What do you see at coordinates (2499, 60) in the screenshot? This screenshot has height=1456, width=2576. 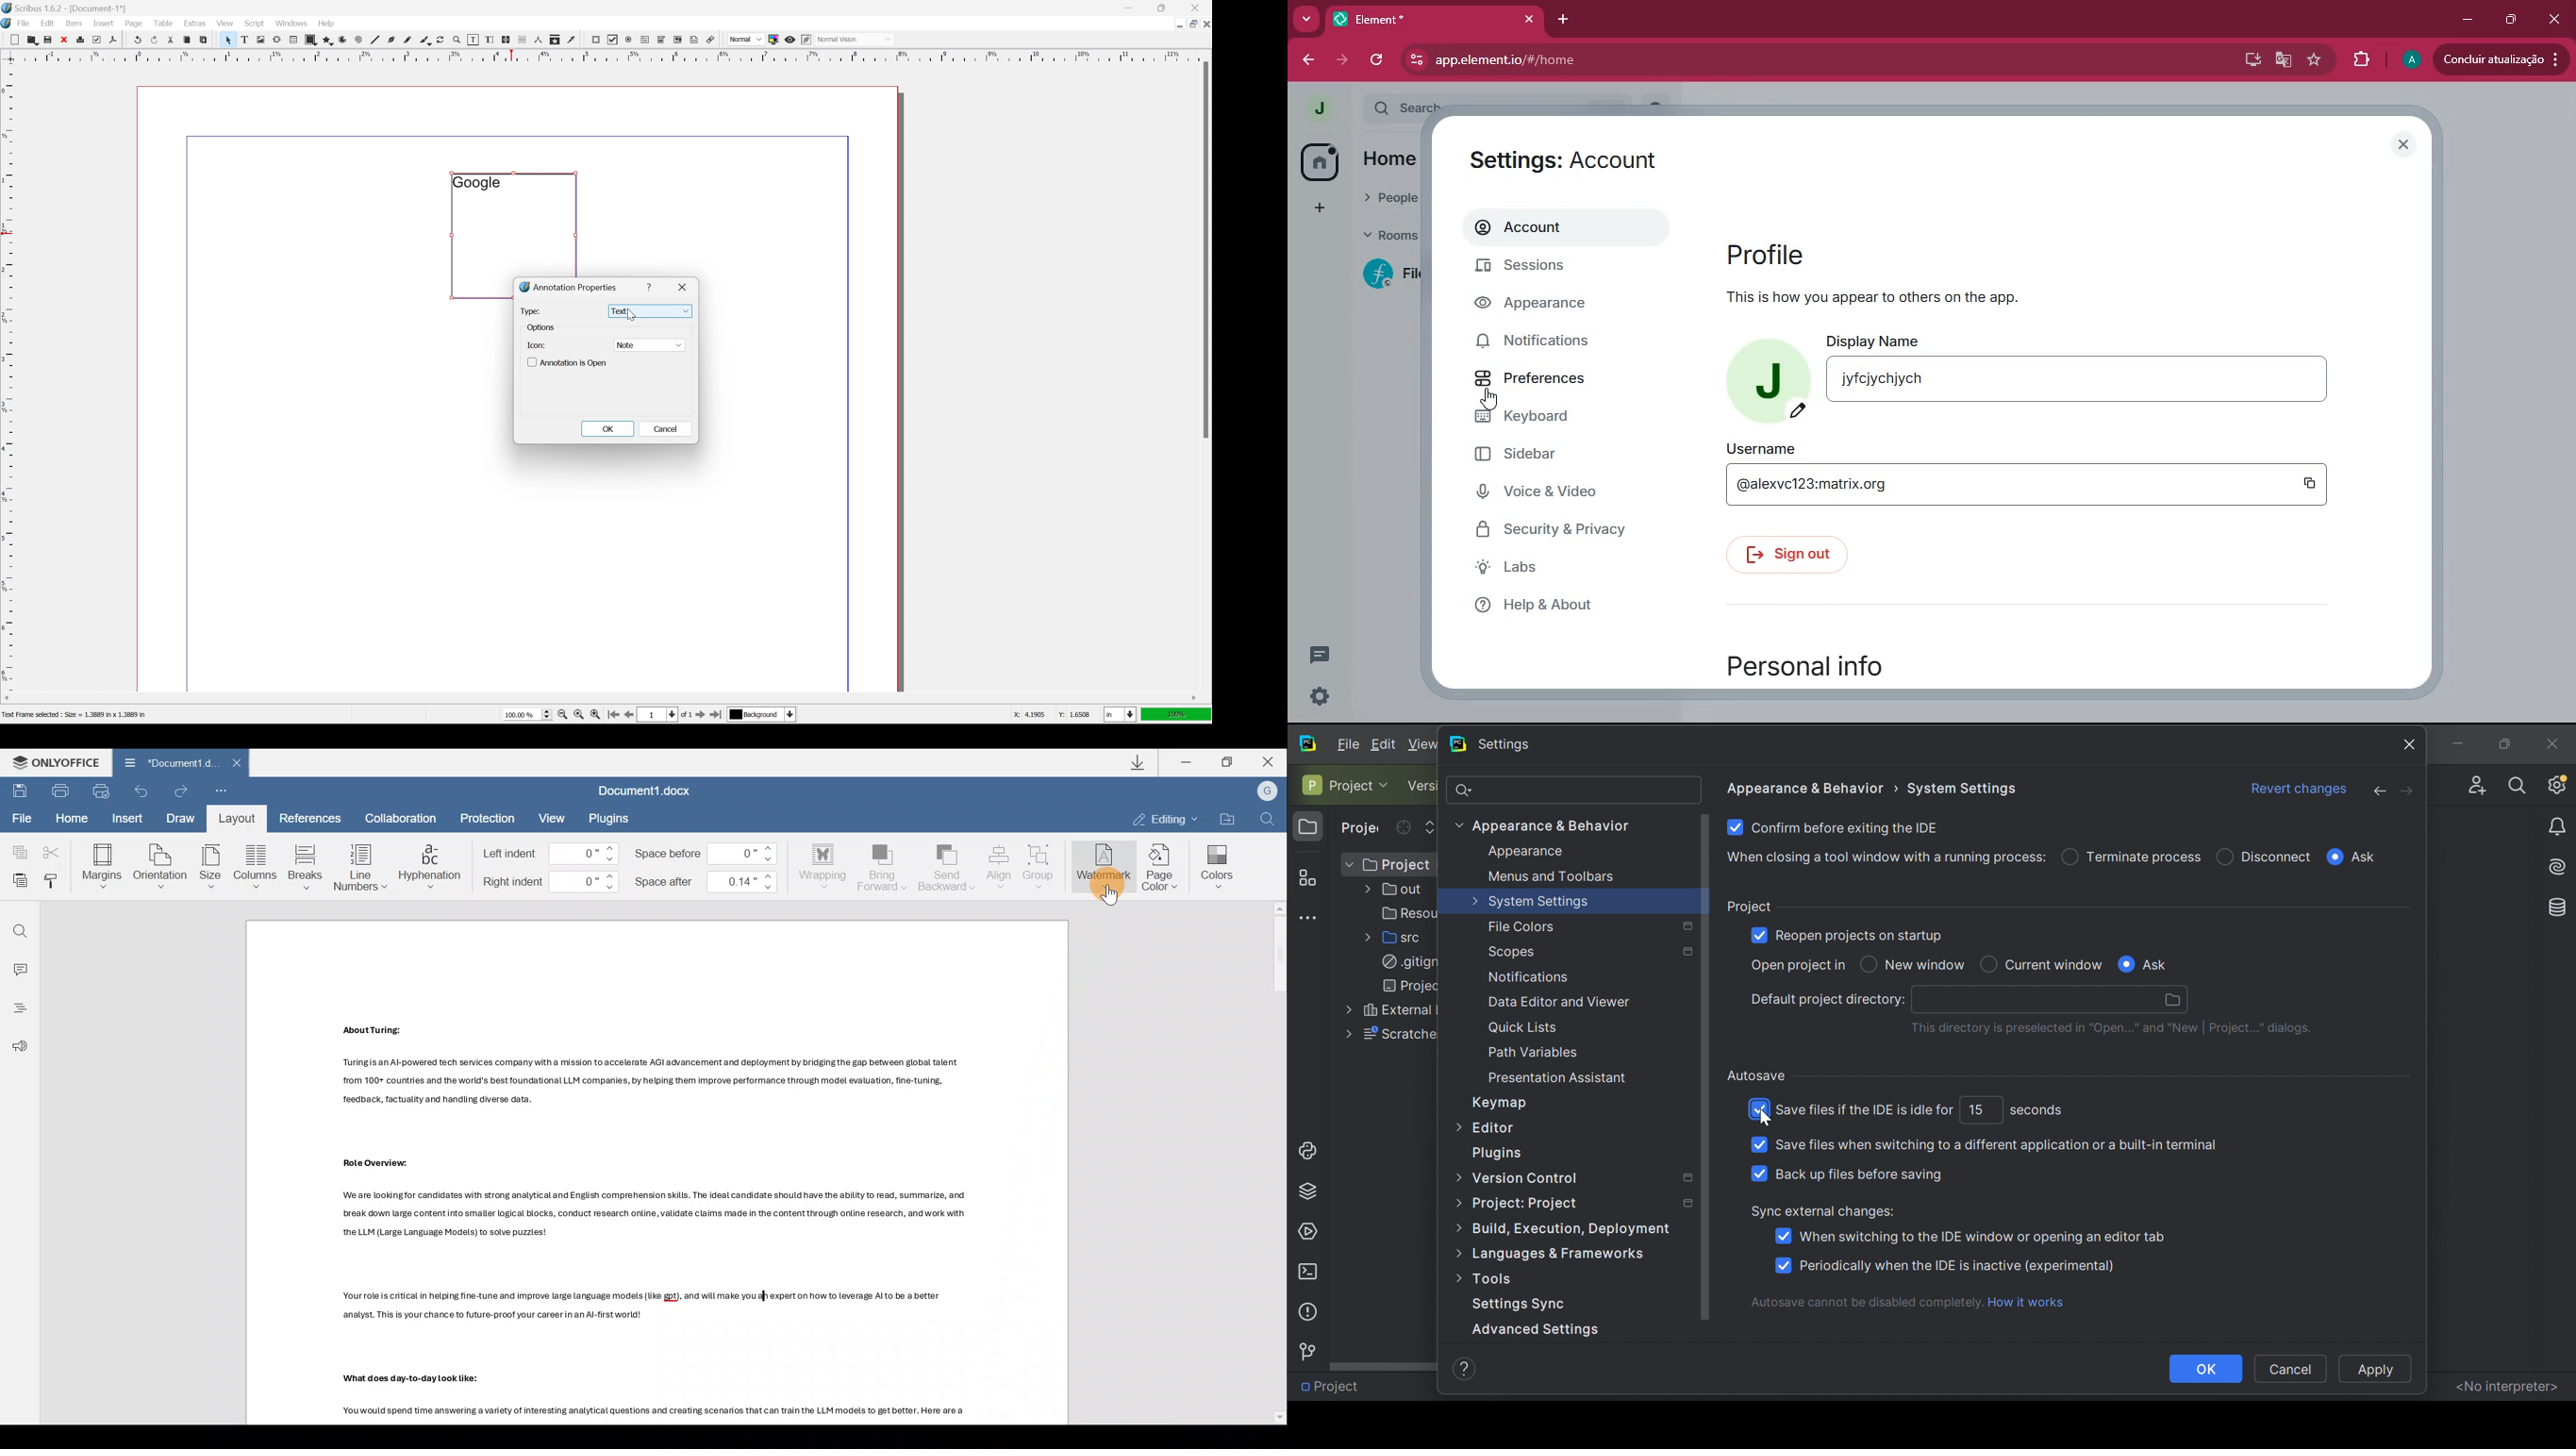 I see `conduir atualizacao` at bounding box center [2499, 60].